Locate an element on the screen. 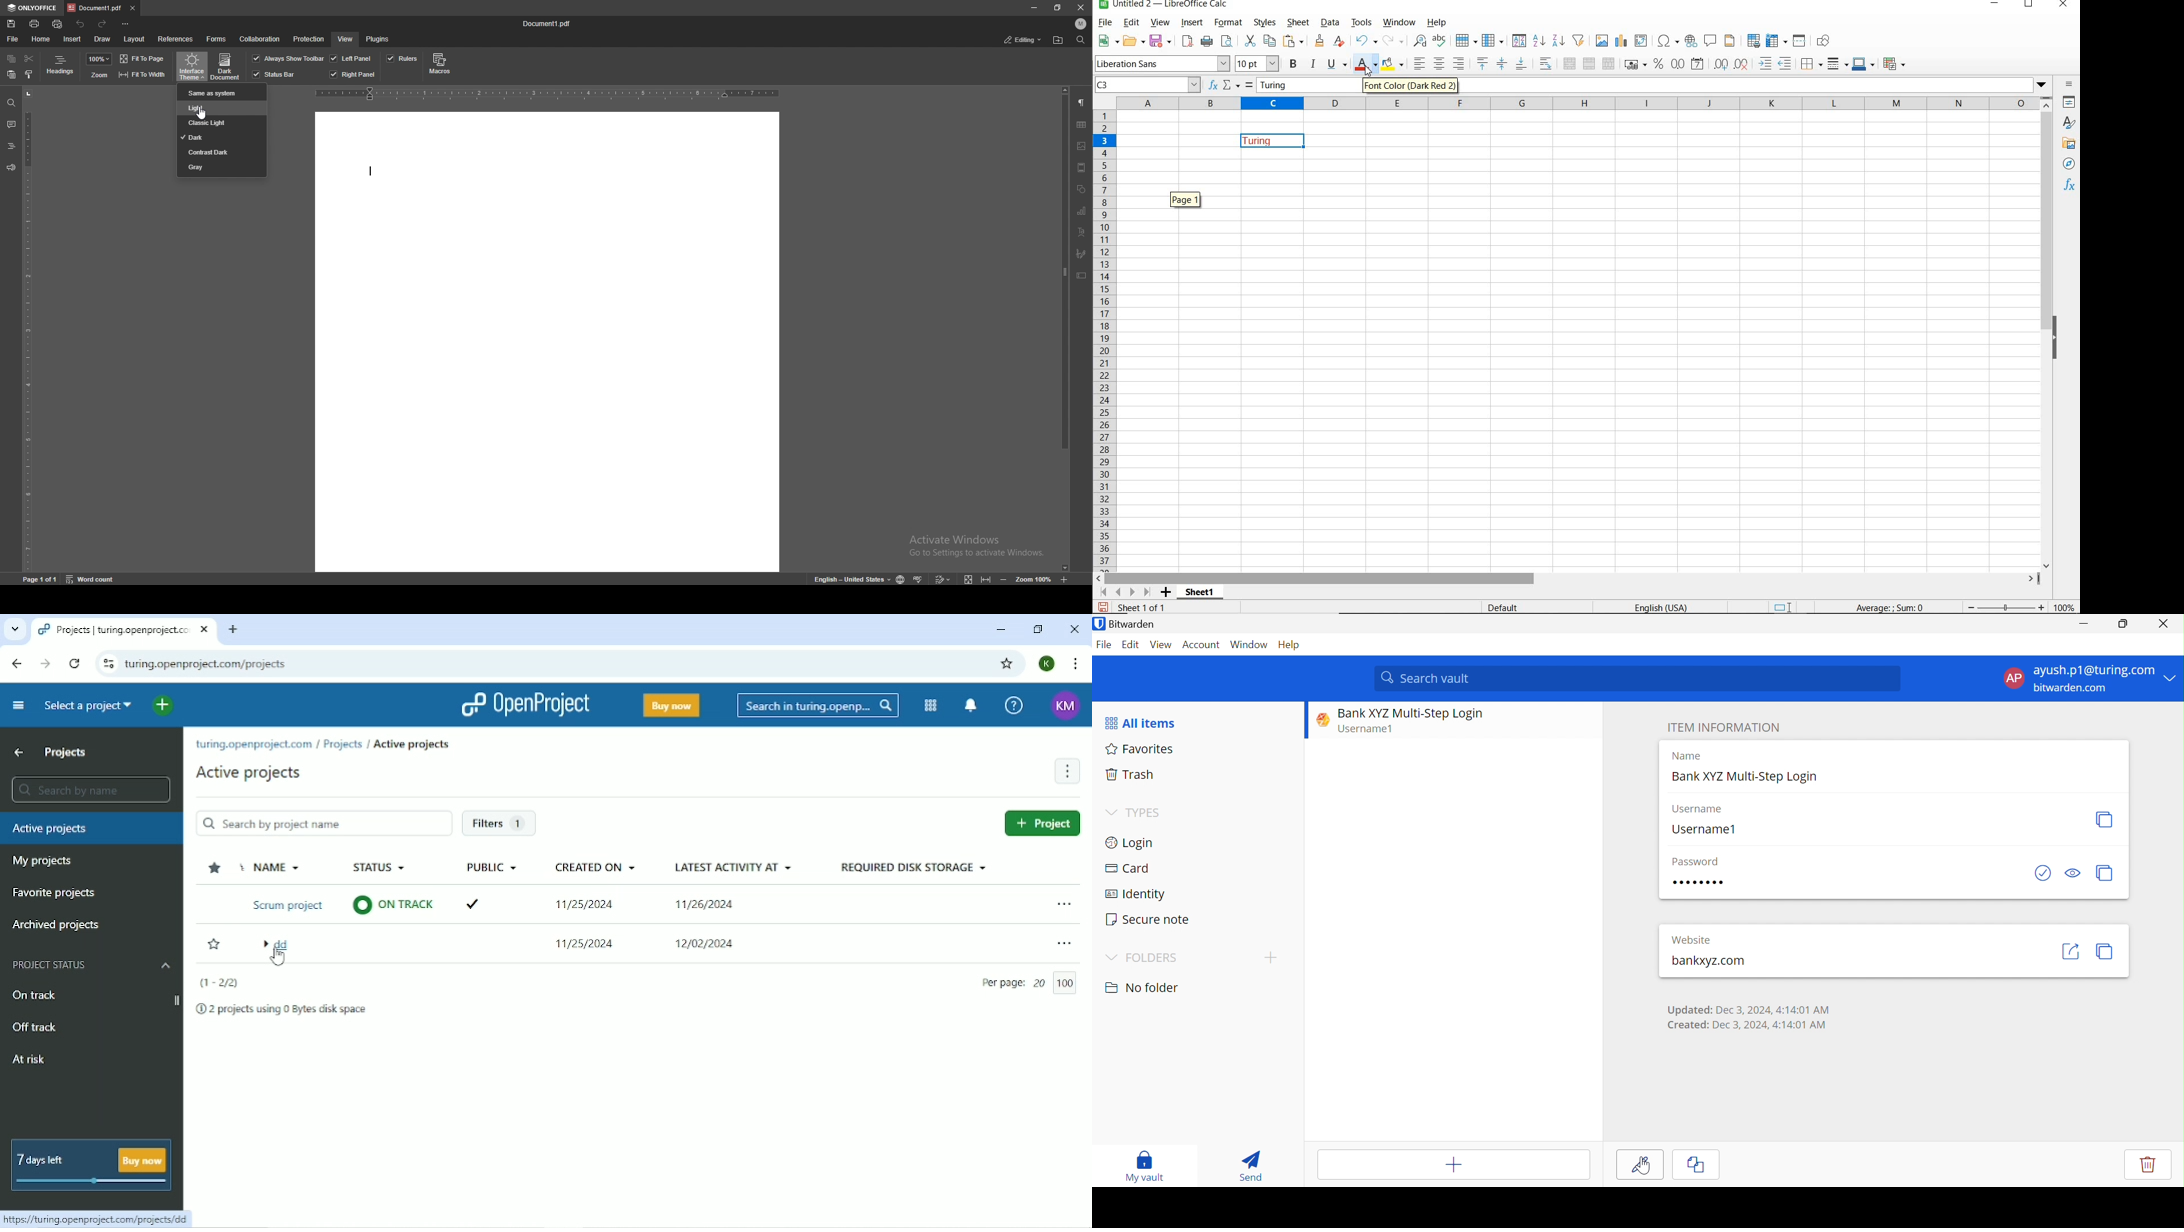  OpenProject is located at coordinates (521, 704).